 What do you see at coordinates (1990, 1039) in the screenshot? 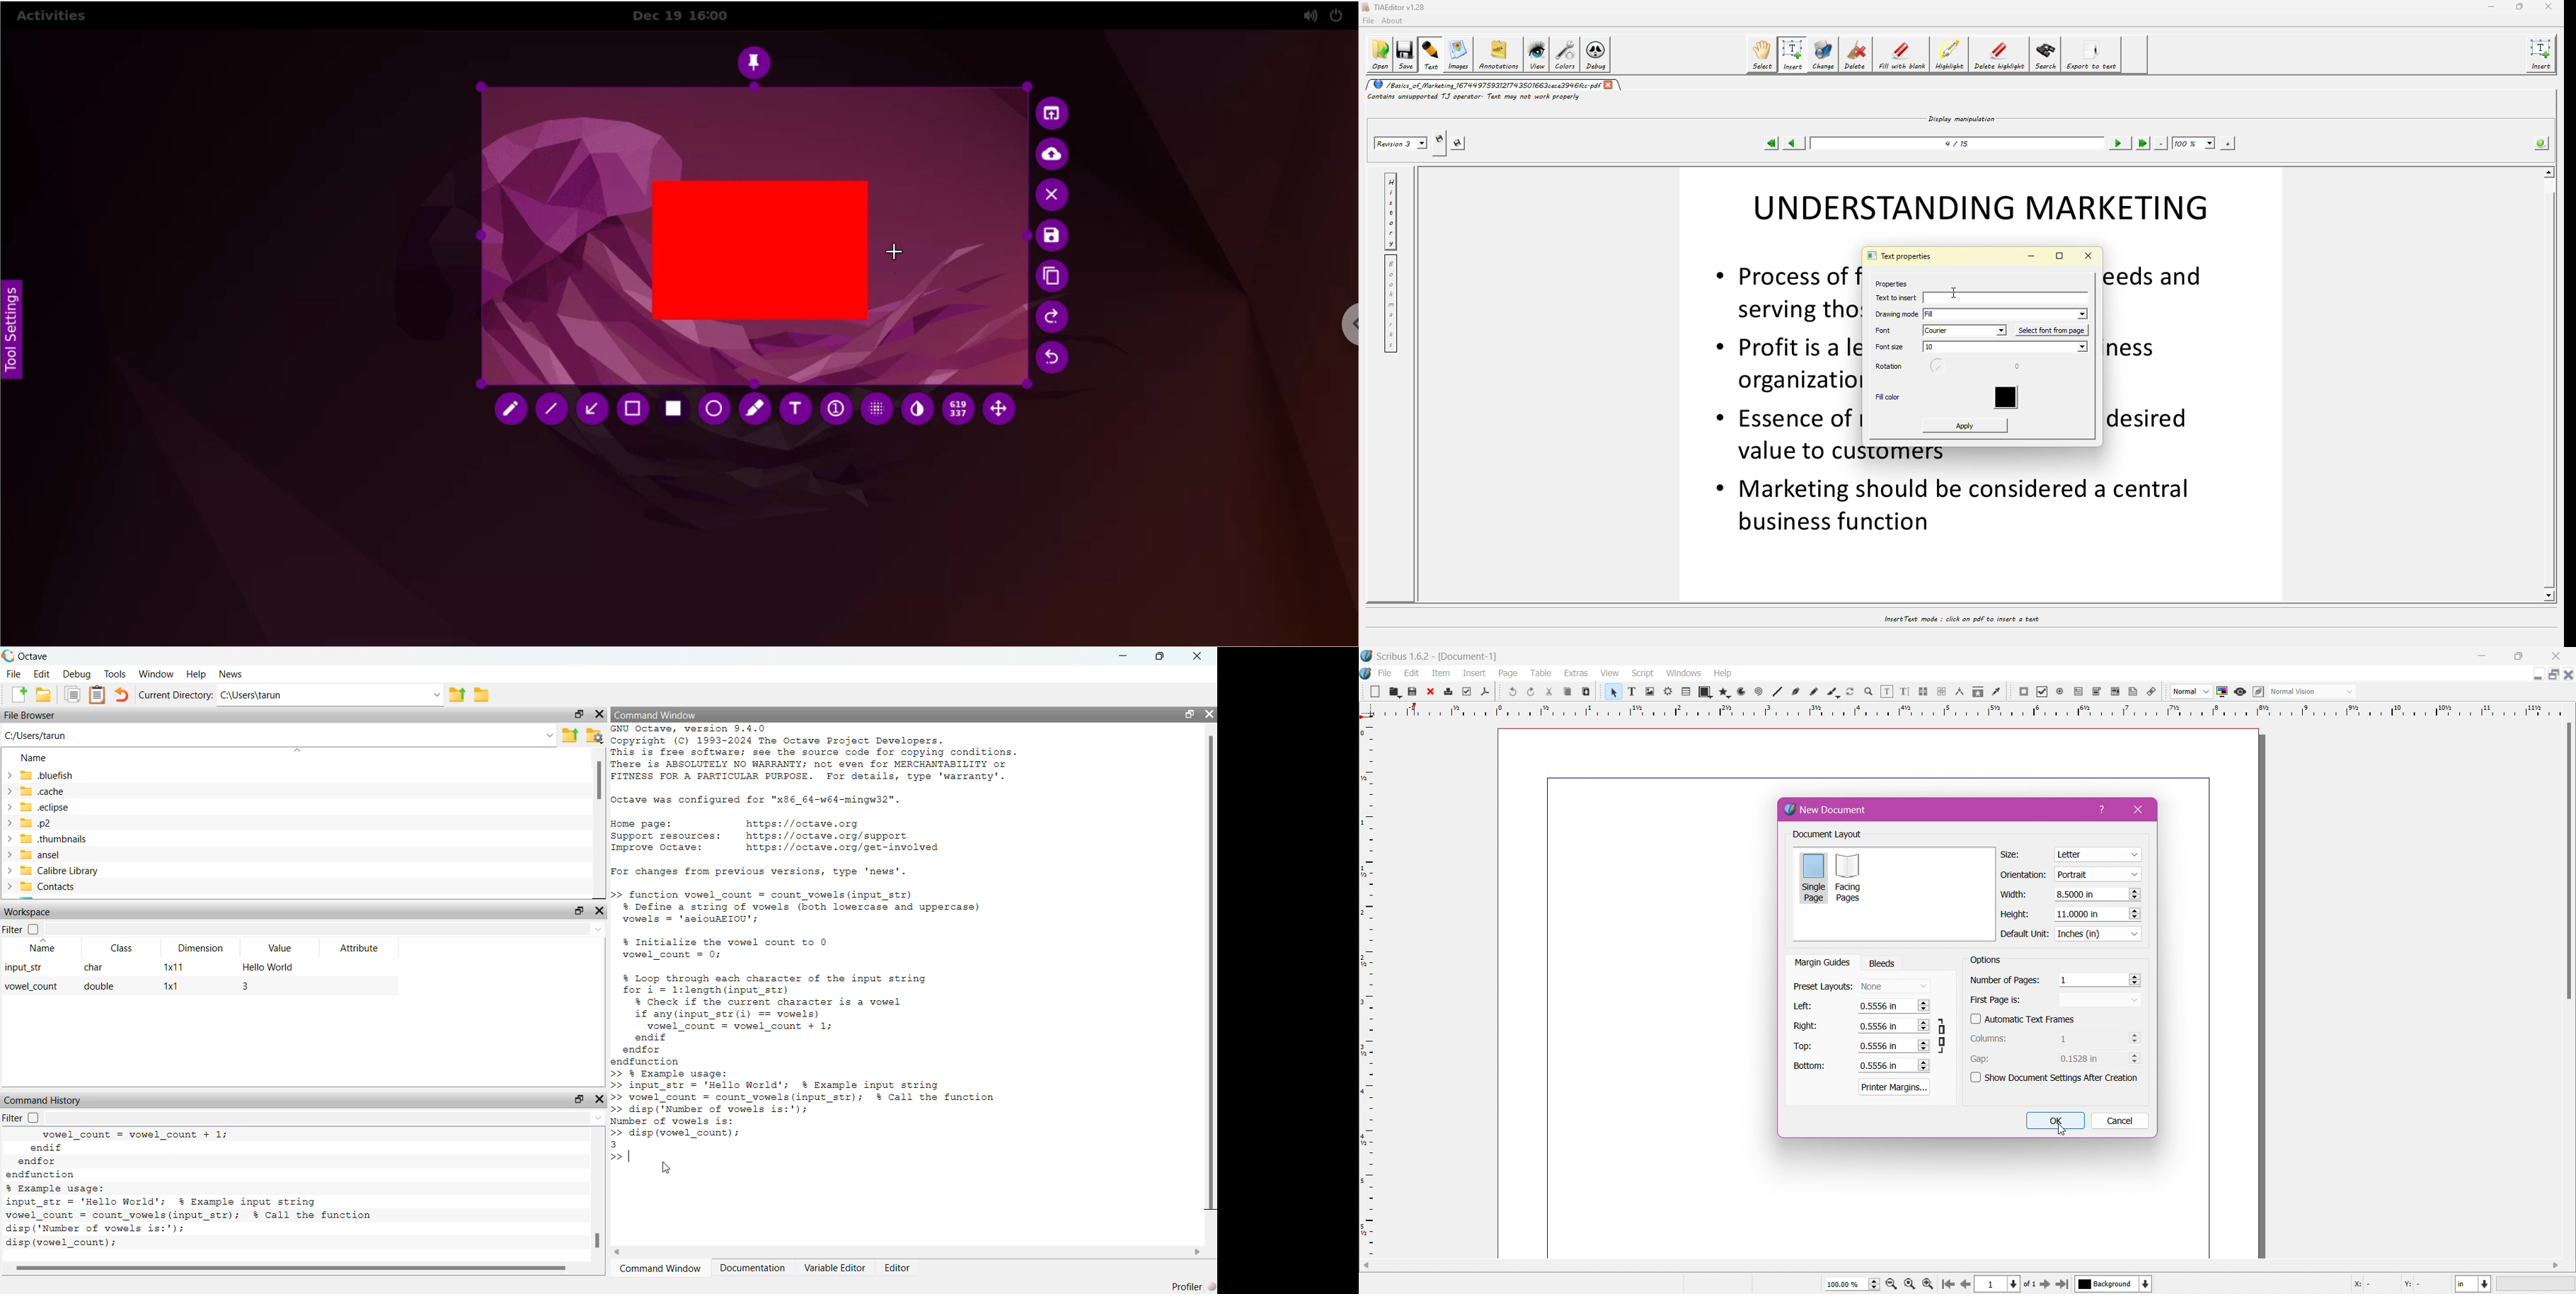
I see `columns` at bounding box center [1990, 1039].